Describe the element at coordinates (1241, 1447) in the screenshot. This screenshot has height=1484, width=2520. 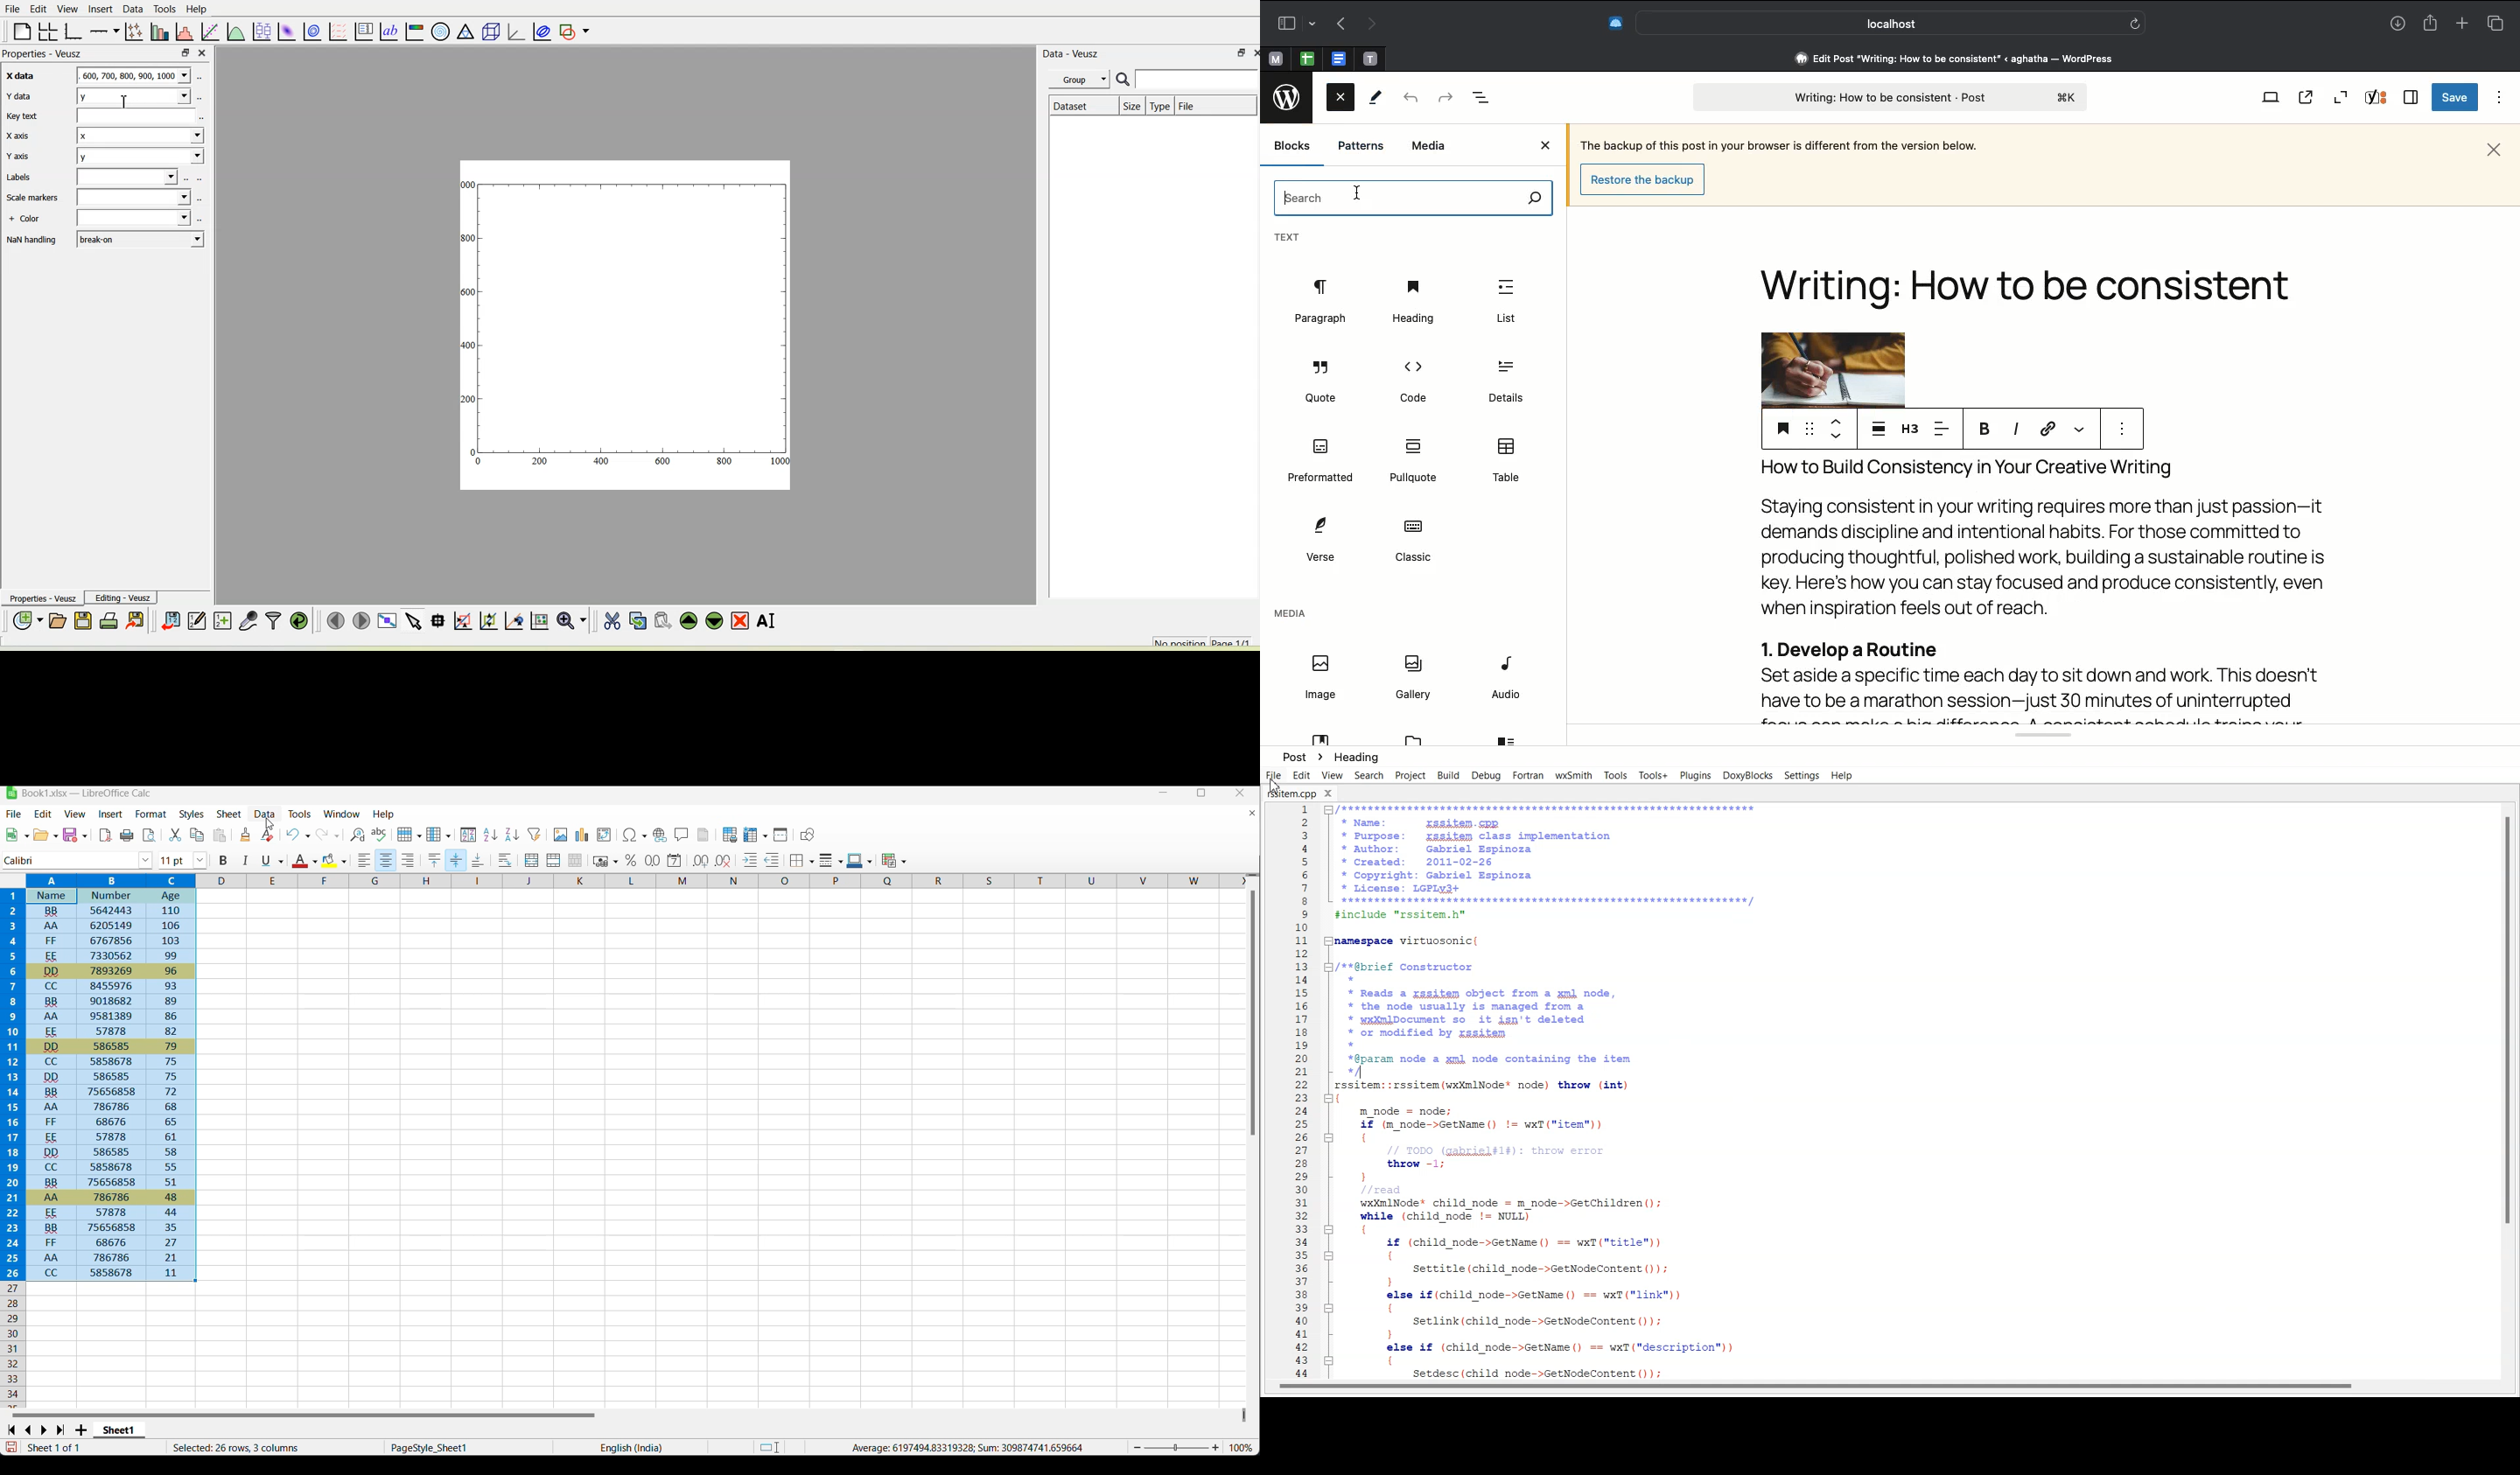
I see `Current zoom factor` at that location.